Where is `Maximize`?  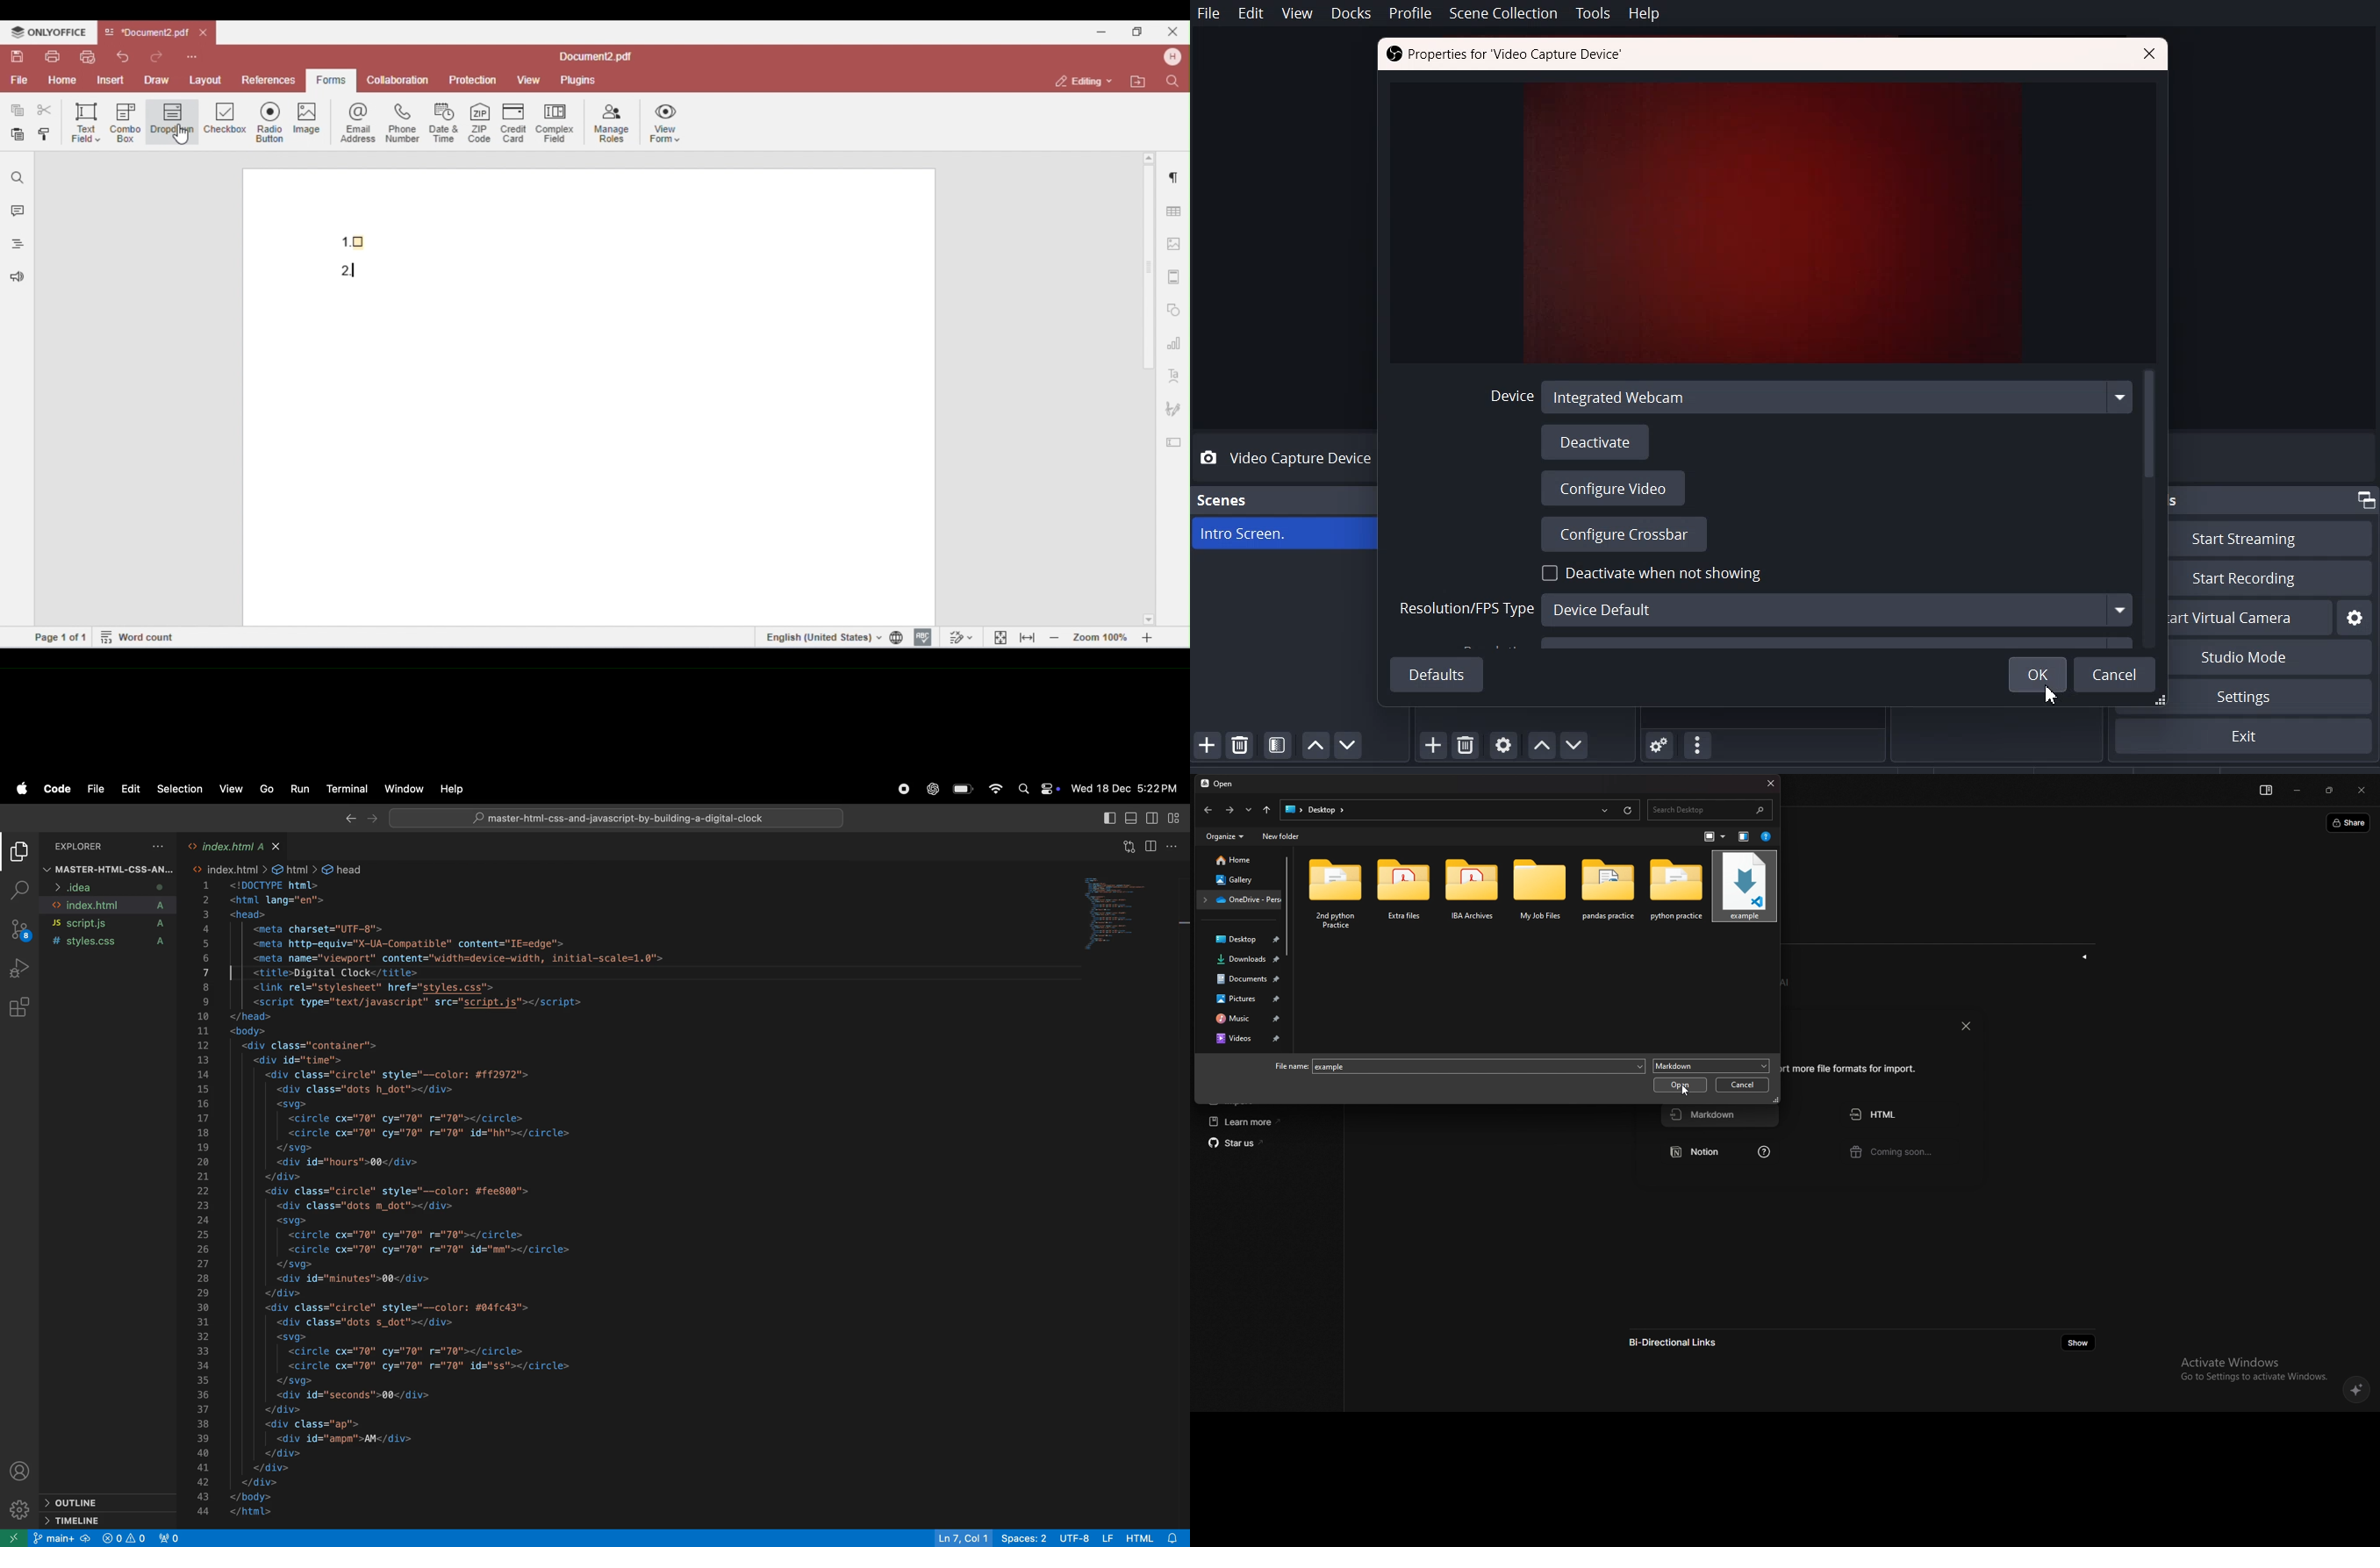 Maximize is located at coordinates (2365, 498).